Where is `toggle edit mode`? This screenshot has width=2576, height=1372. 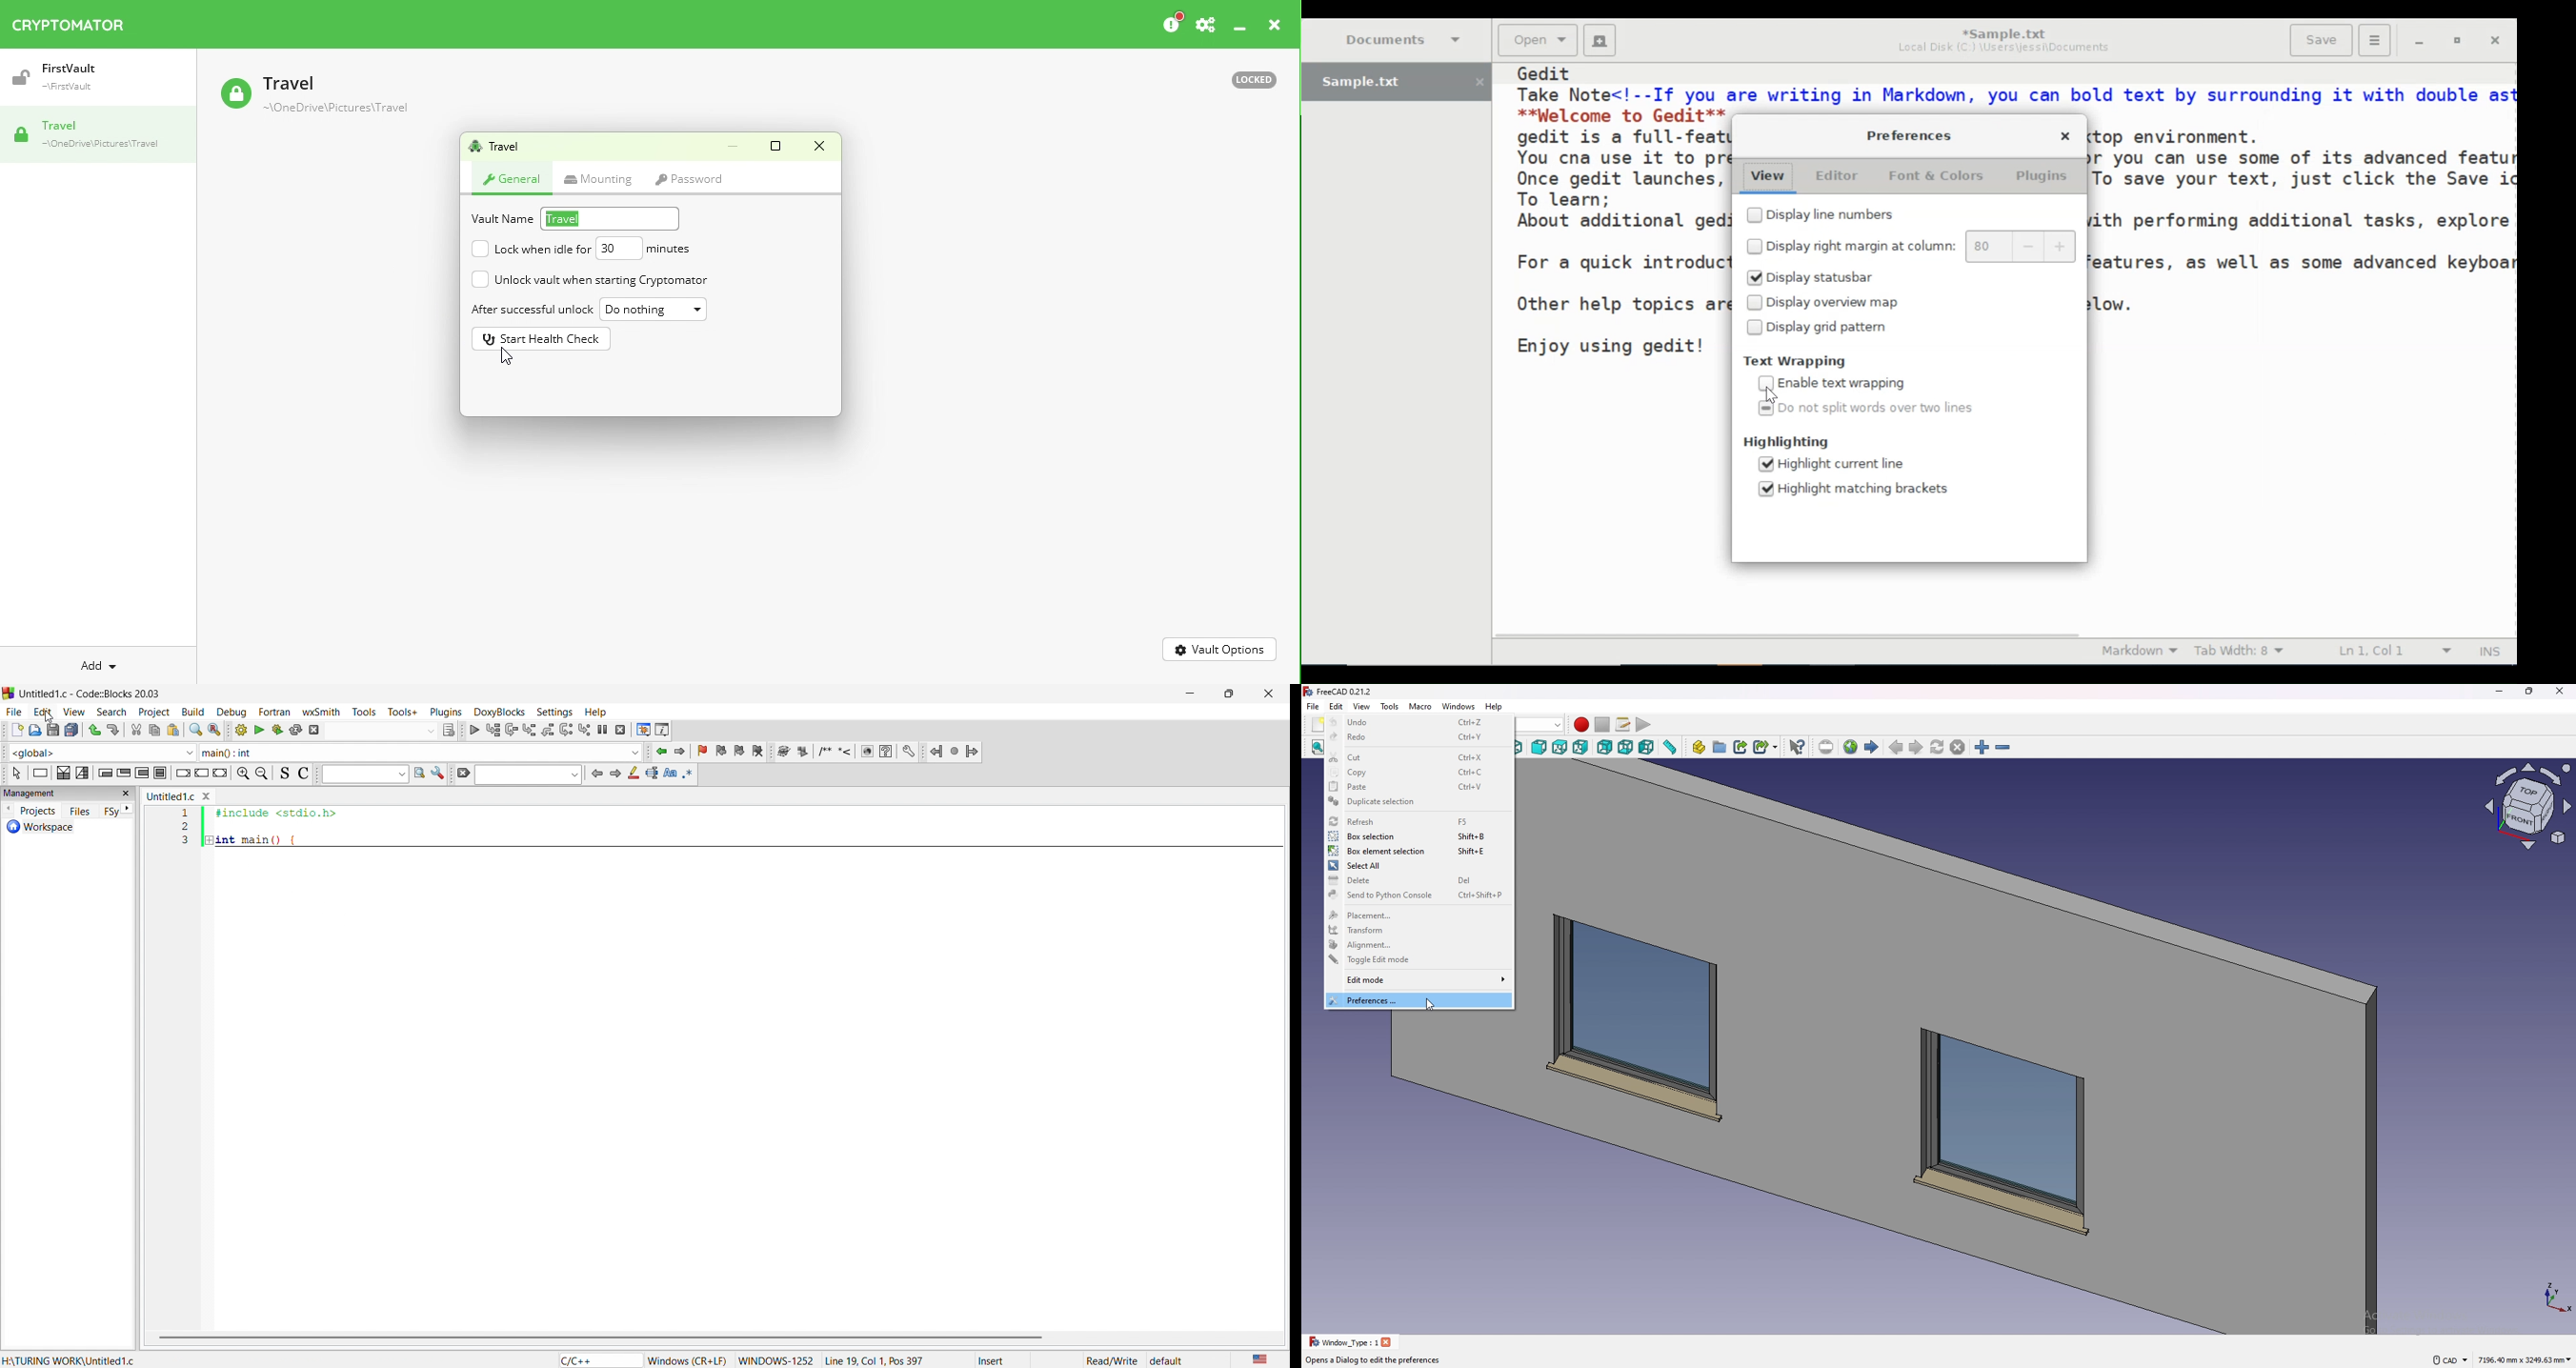 toggle edit mode is located at coordinates (1416, 960).